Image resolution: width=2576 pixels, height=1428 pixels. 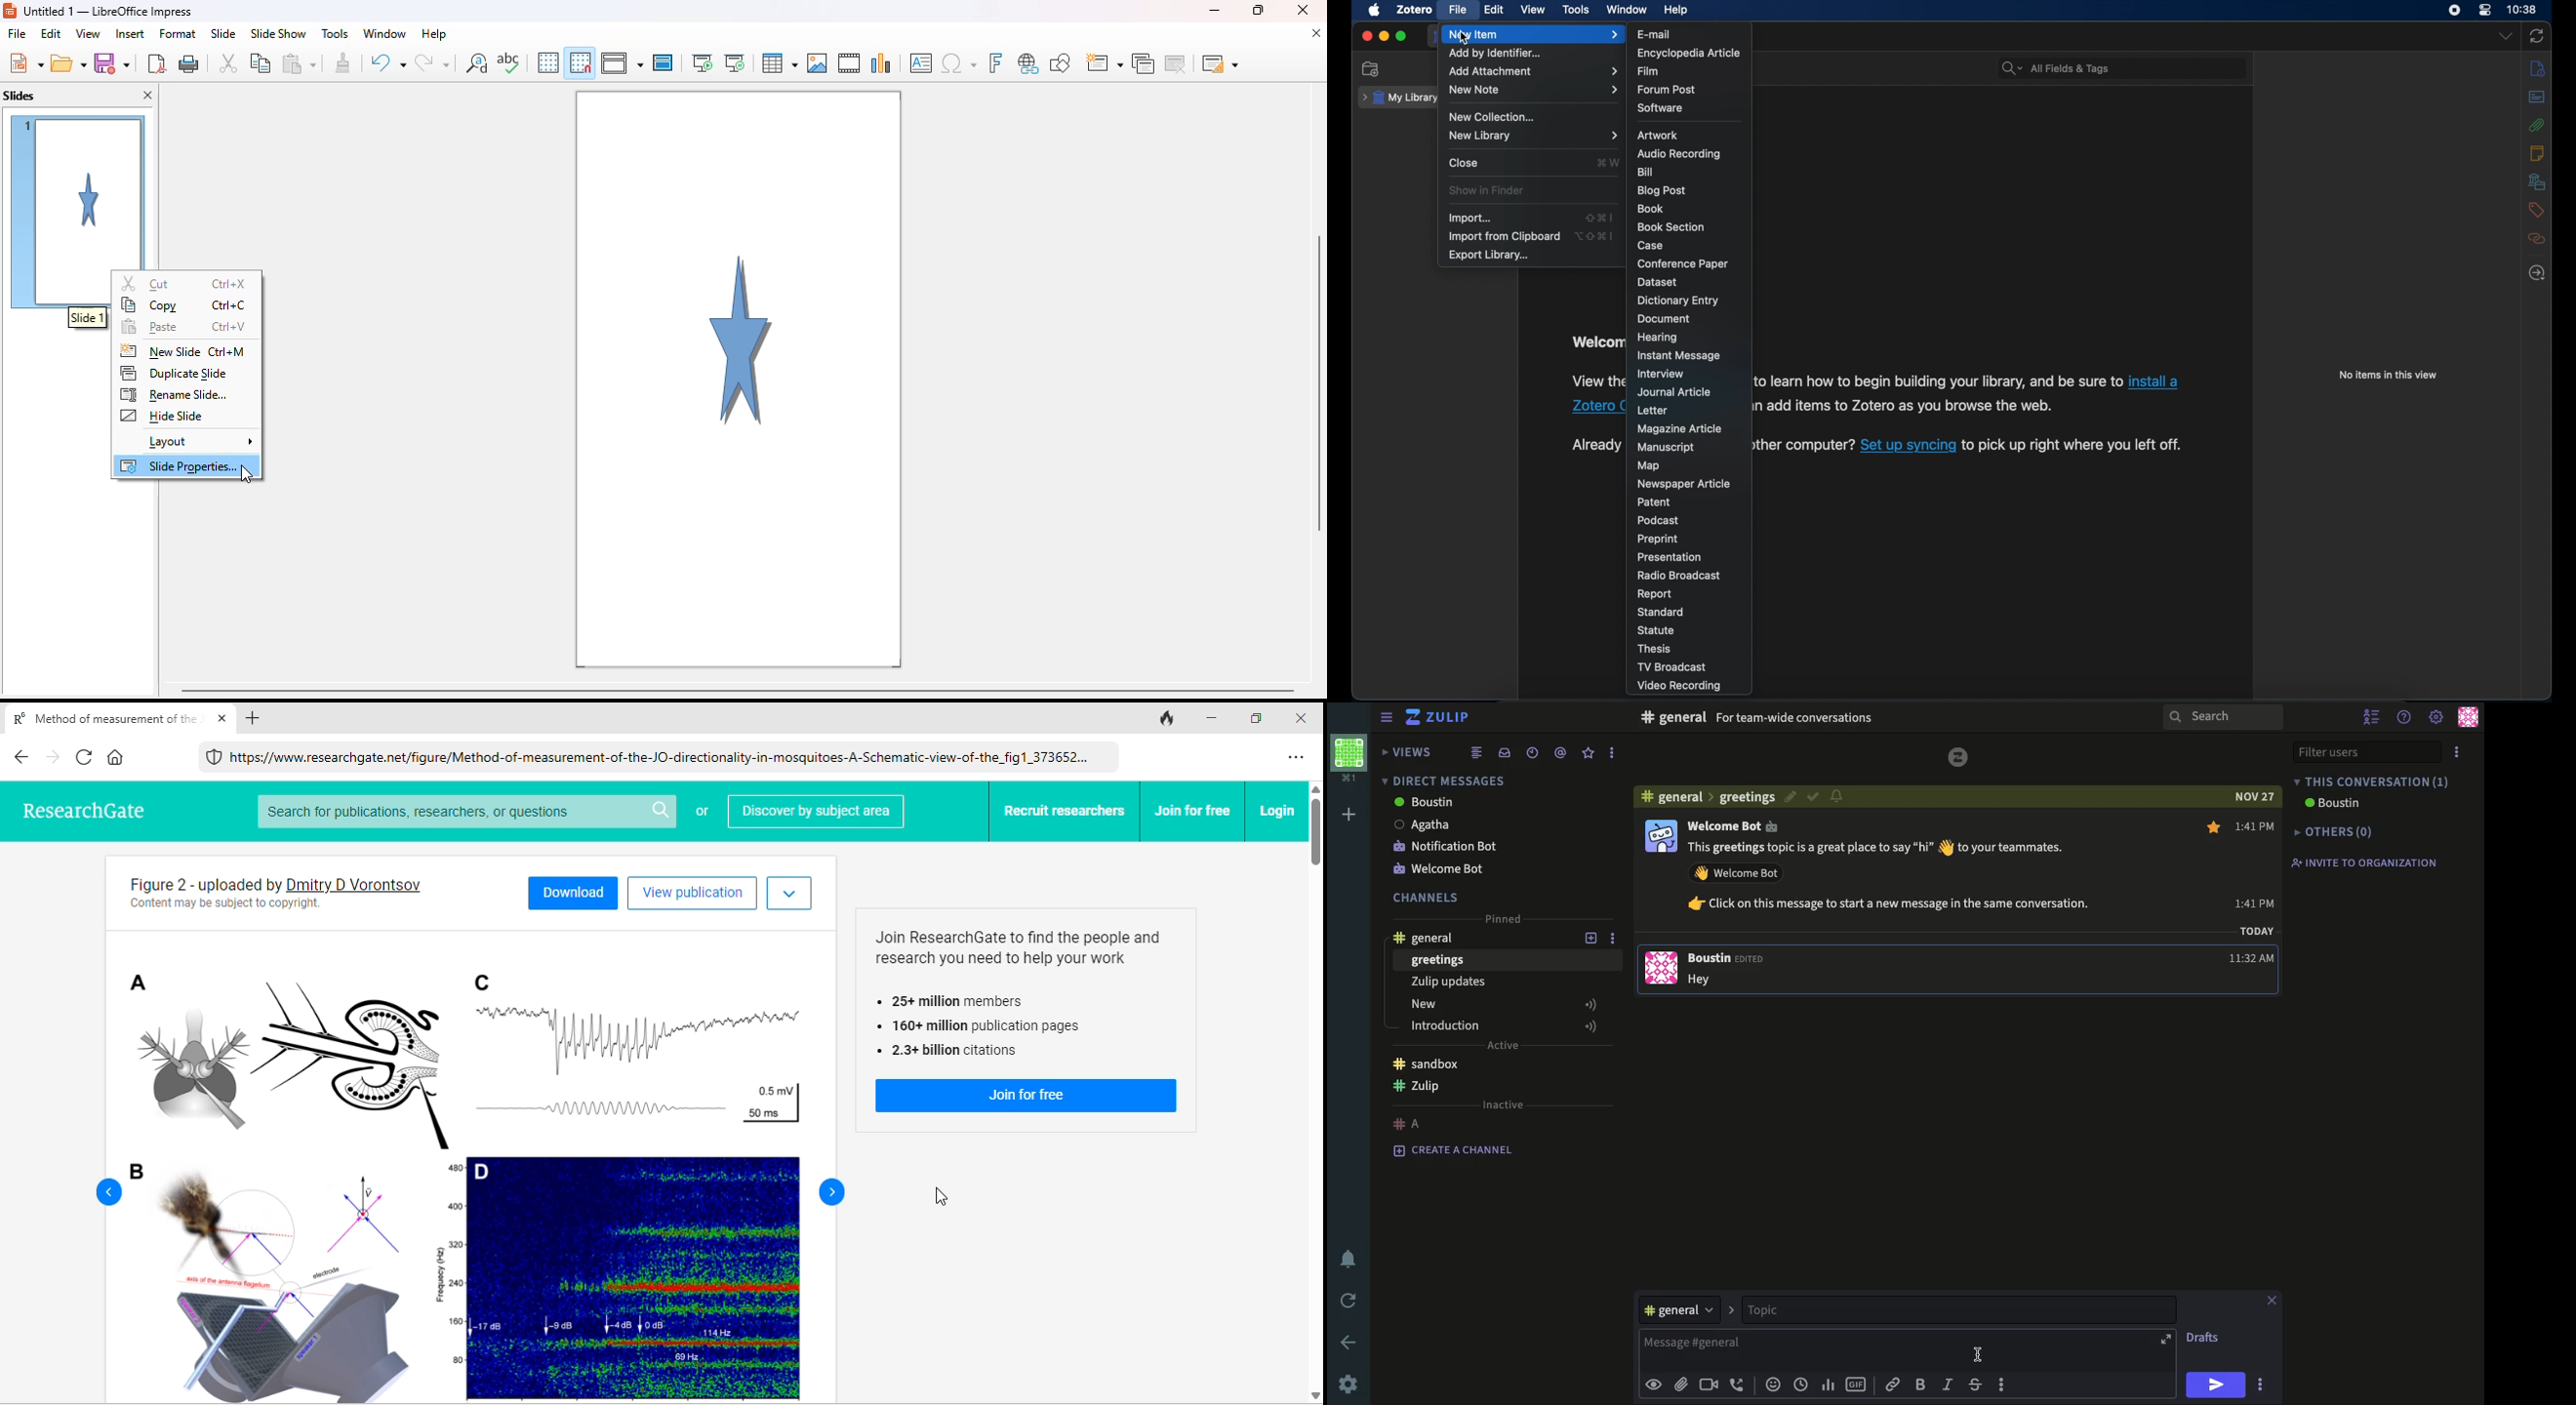 I want to click on add by identifier, so click(x=1496, y=53).